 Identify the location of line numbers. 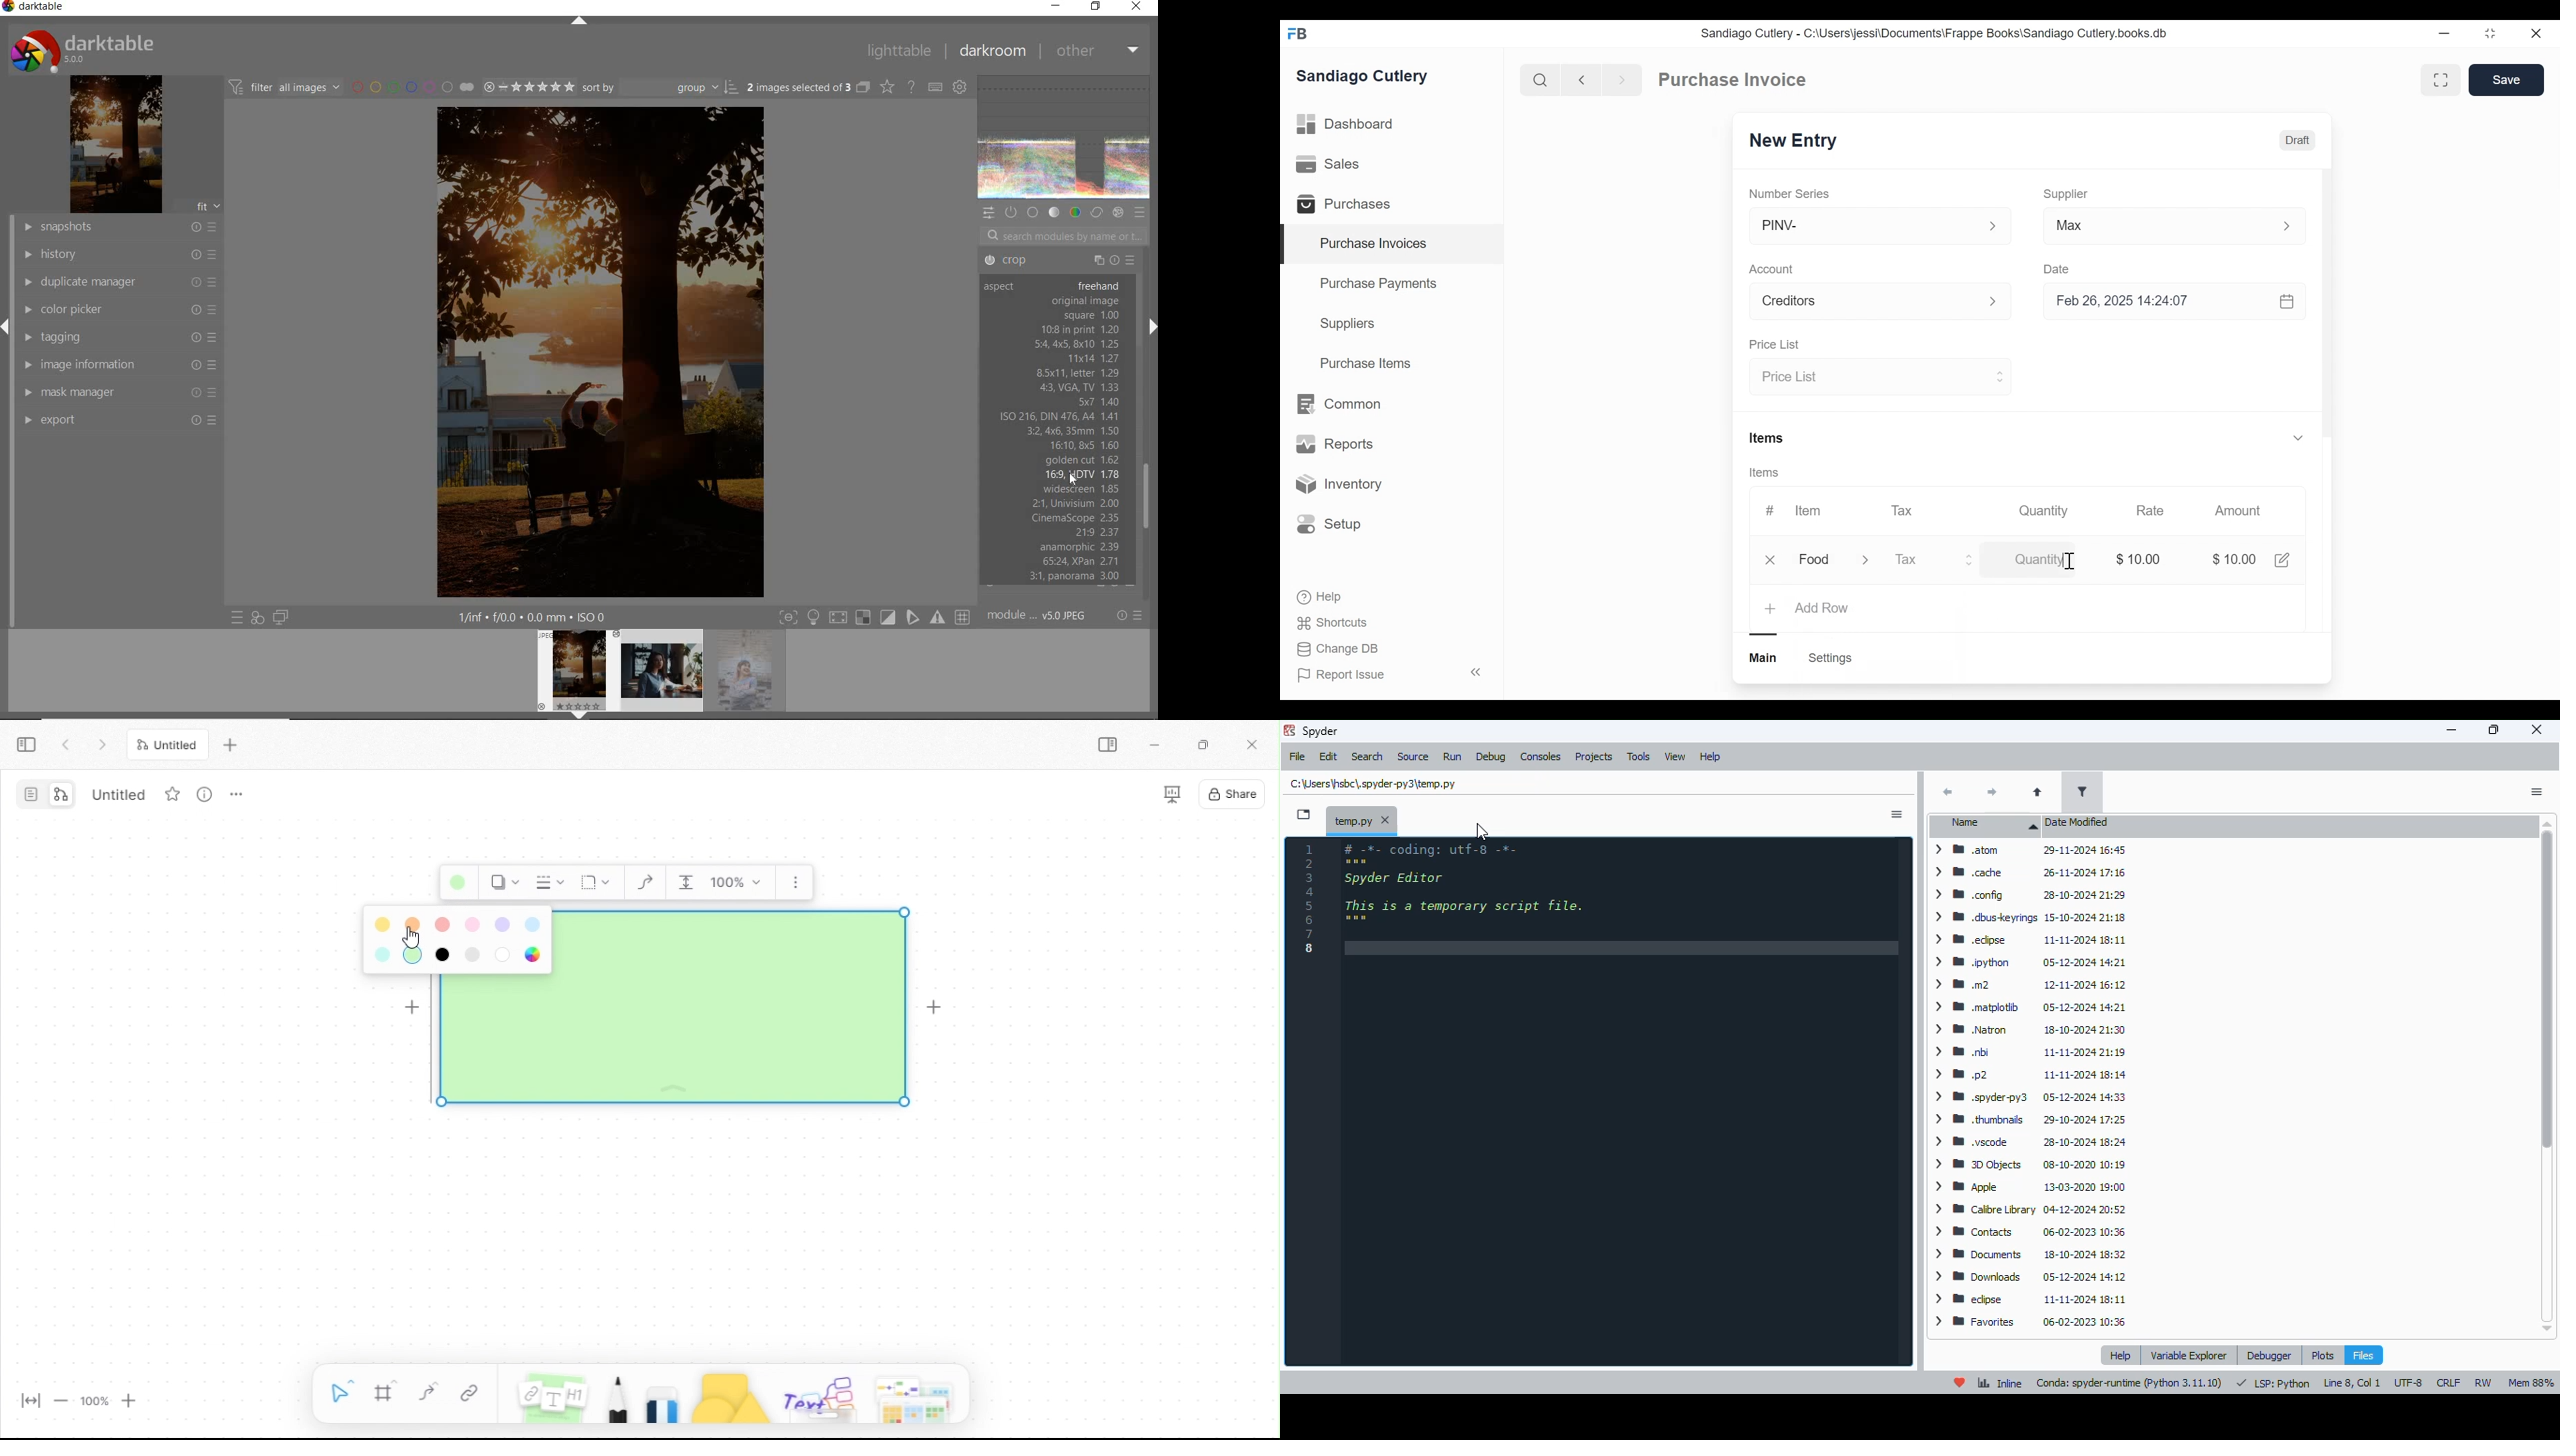
(1309, 900).